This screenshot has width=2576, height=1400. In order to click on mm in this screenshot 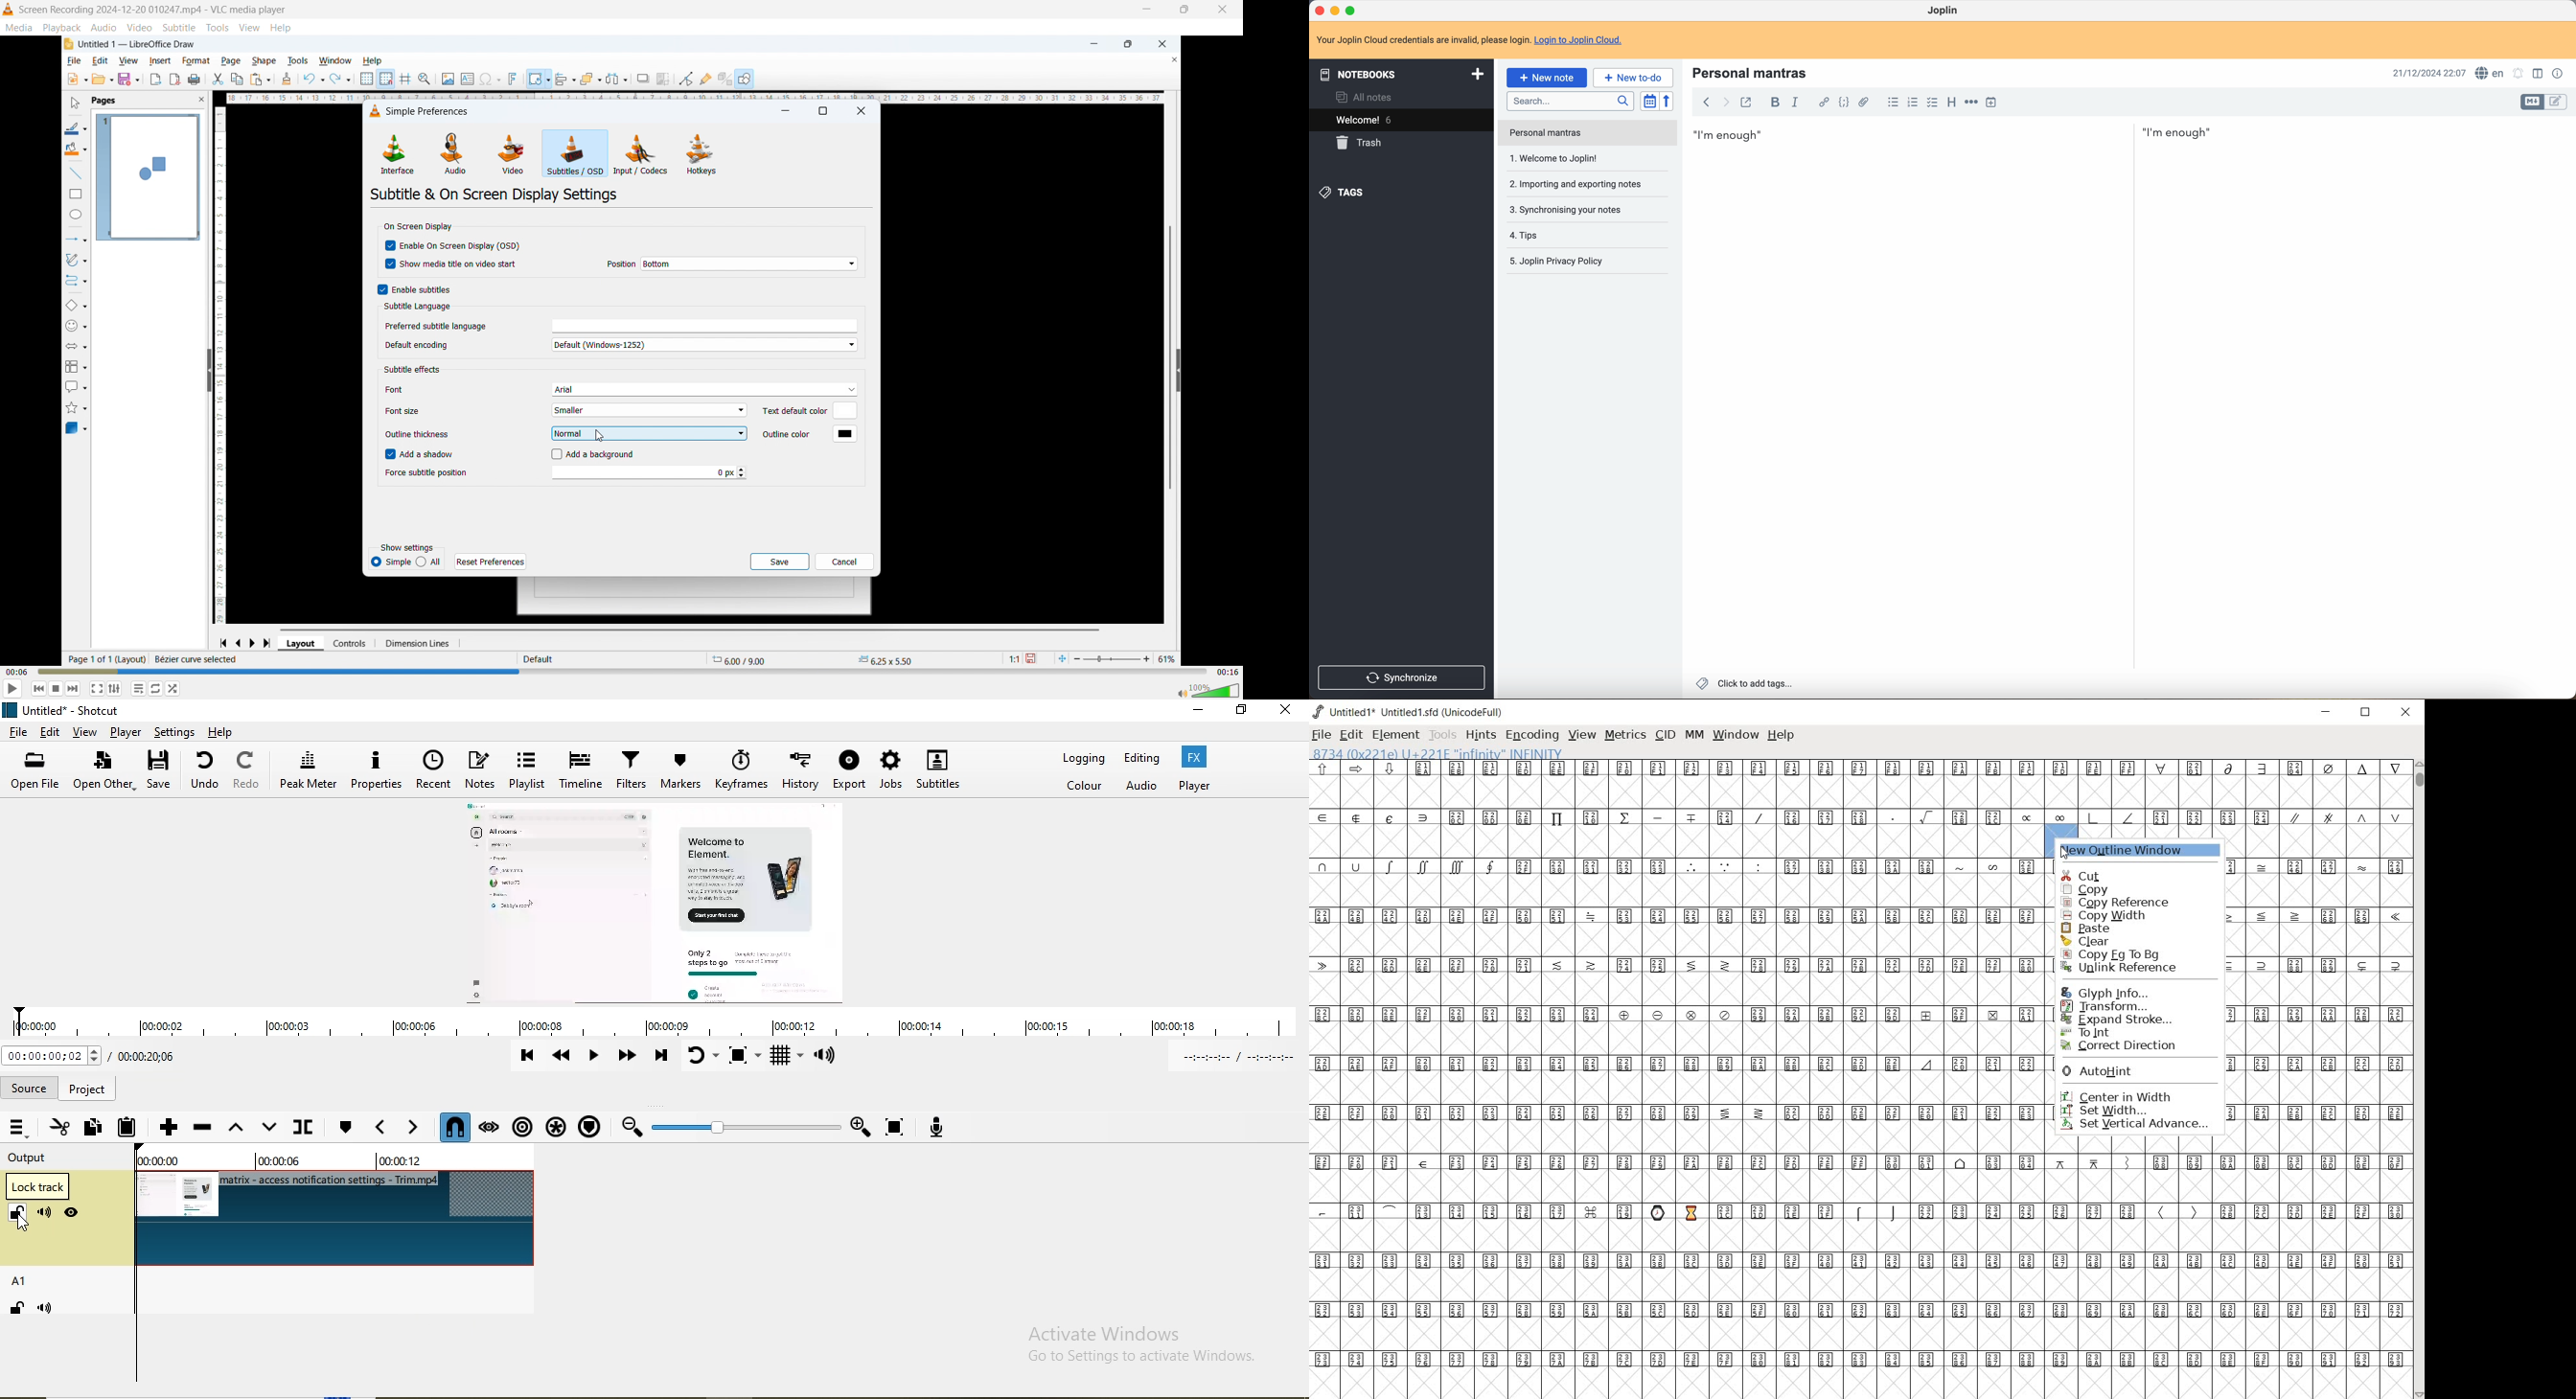, I will do `click(1693, 736)`.